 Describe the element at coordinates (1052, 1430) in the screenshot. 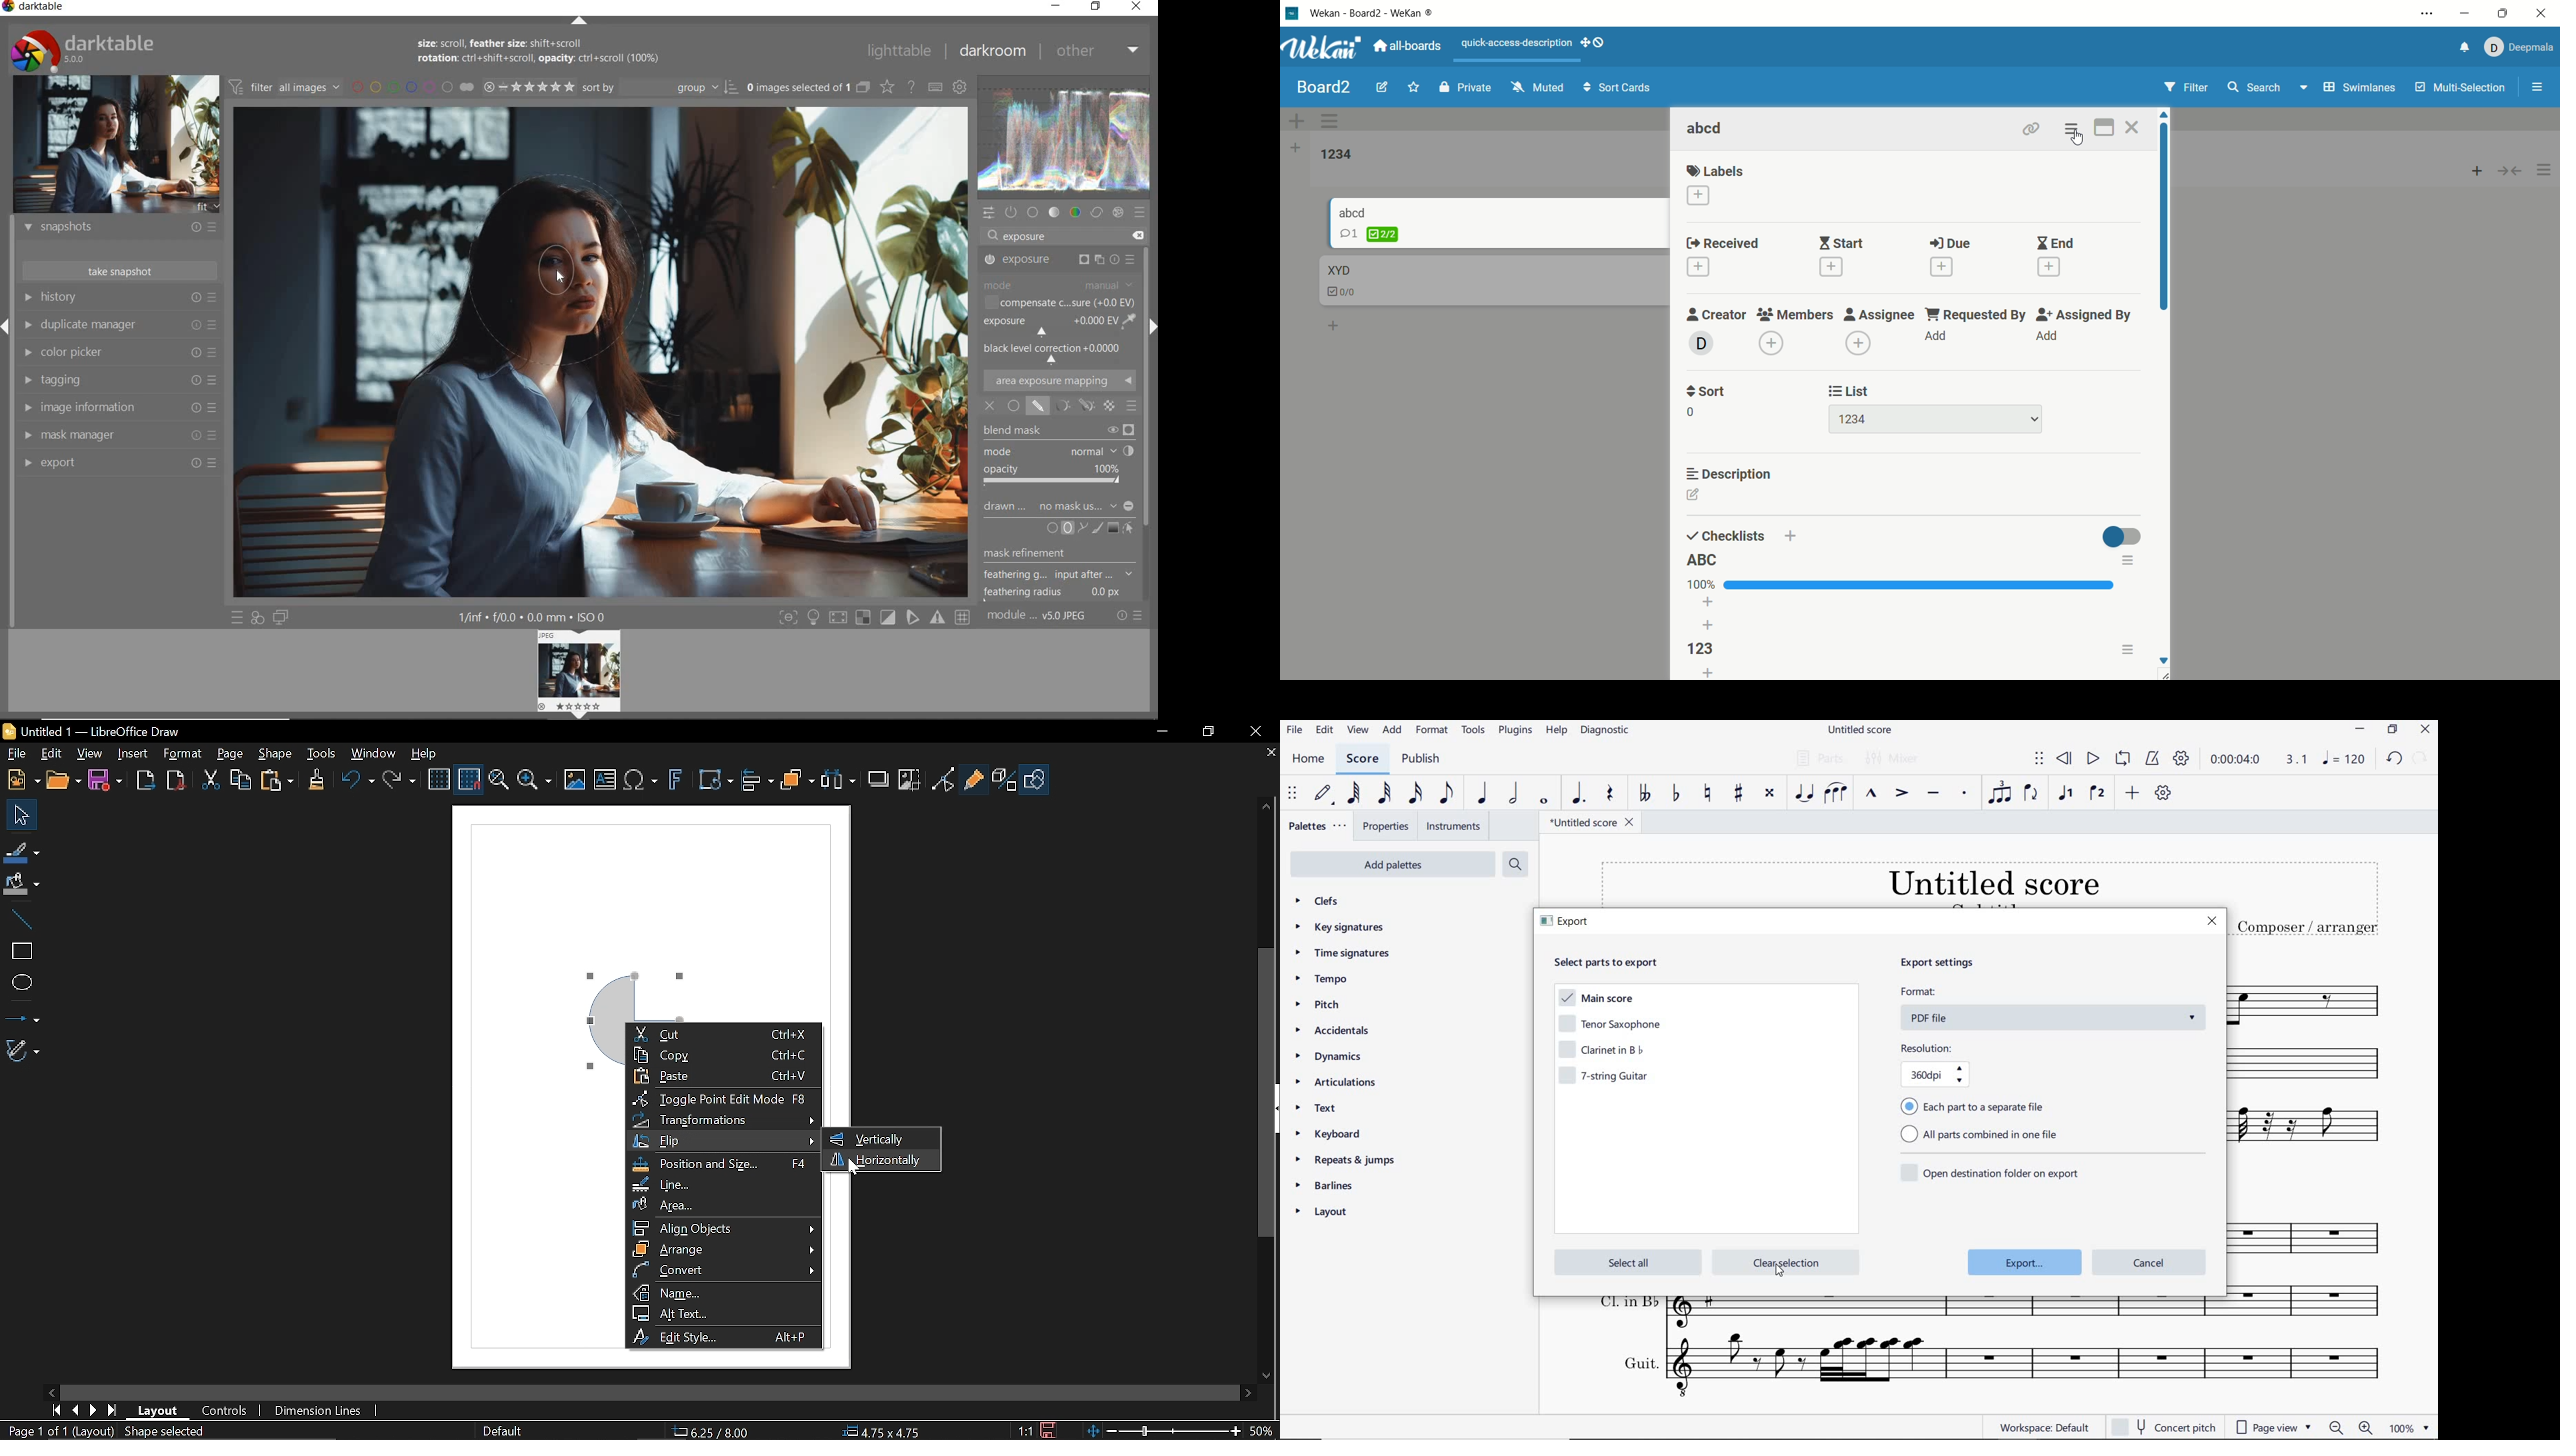

I see `Save` at that location.